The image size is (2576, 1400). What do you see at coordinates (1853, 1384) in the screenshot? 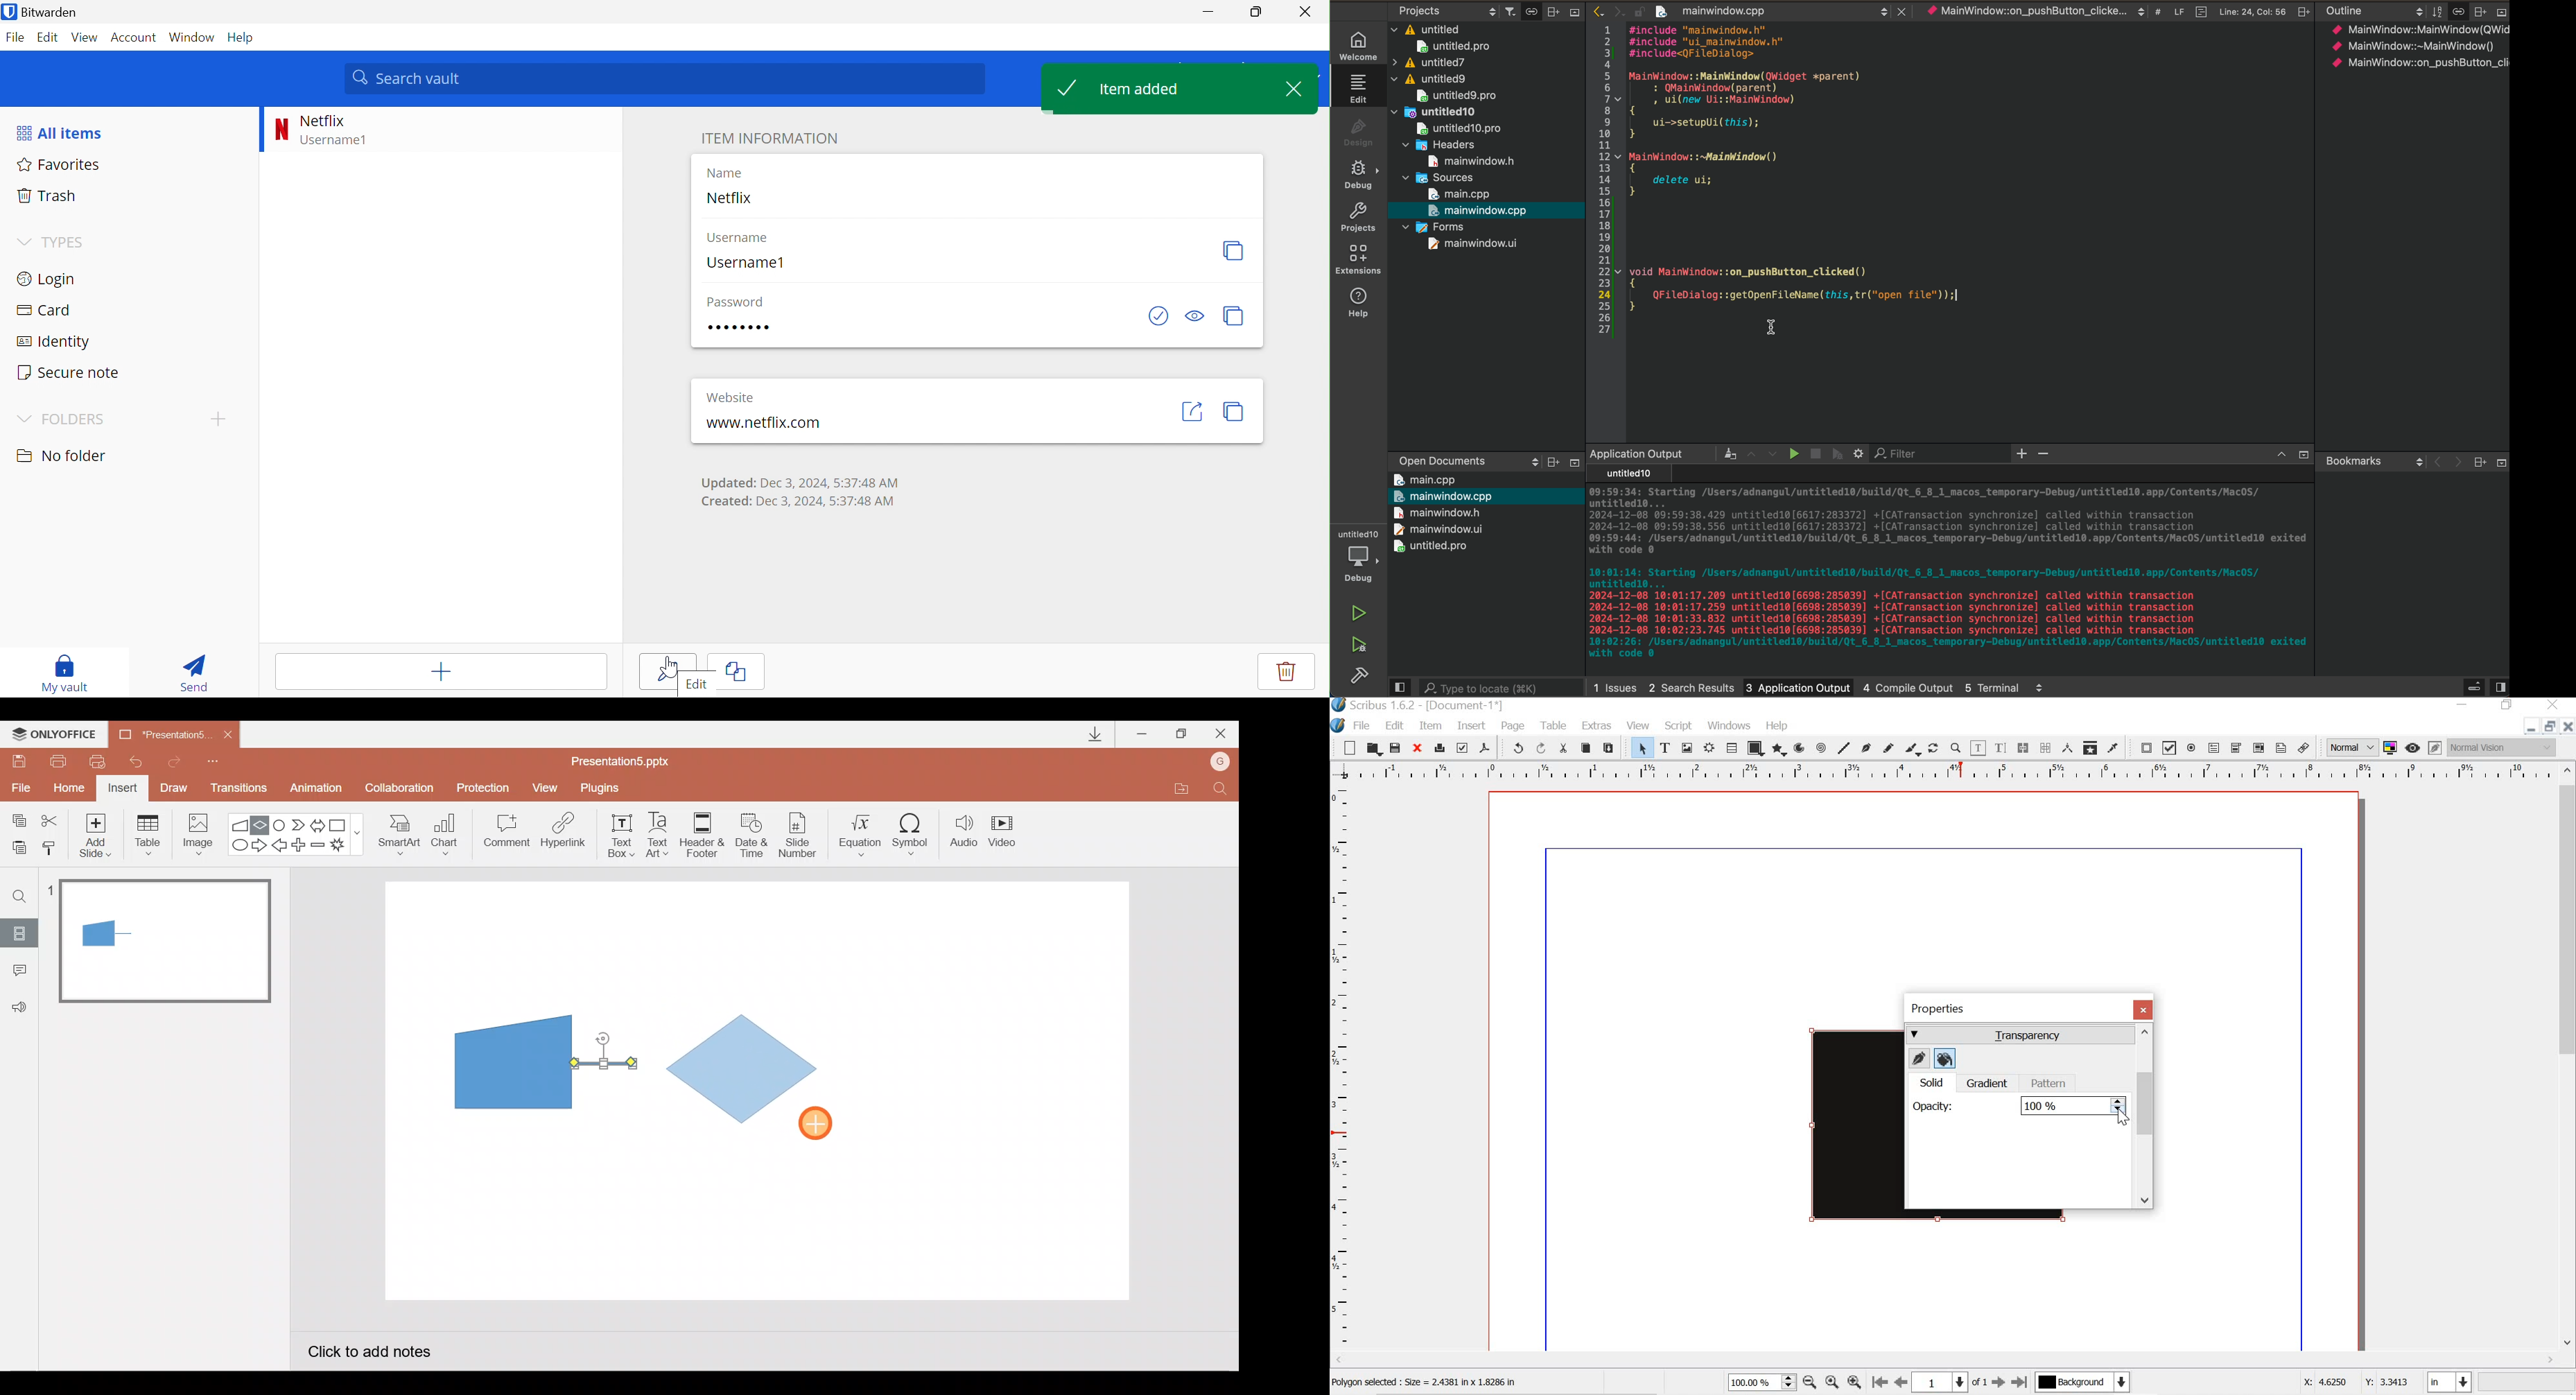
I see `zoom in` at bounding box center [1853, 1384].